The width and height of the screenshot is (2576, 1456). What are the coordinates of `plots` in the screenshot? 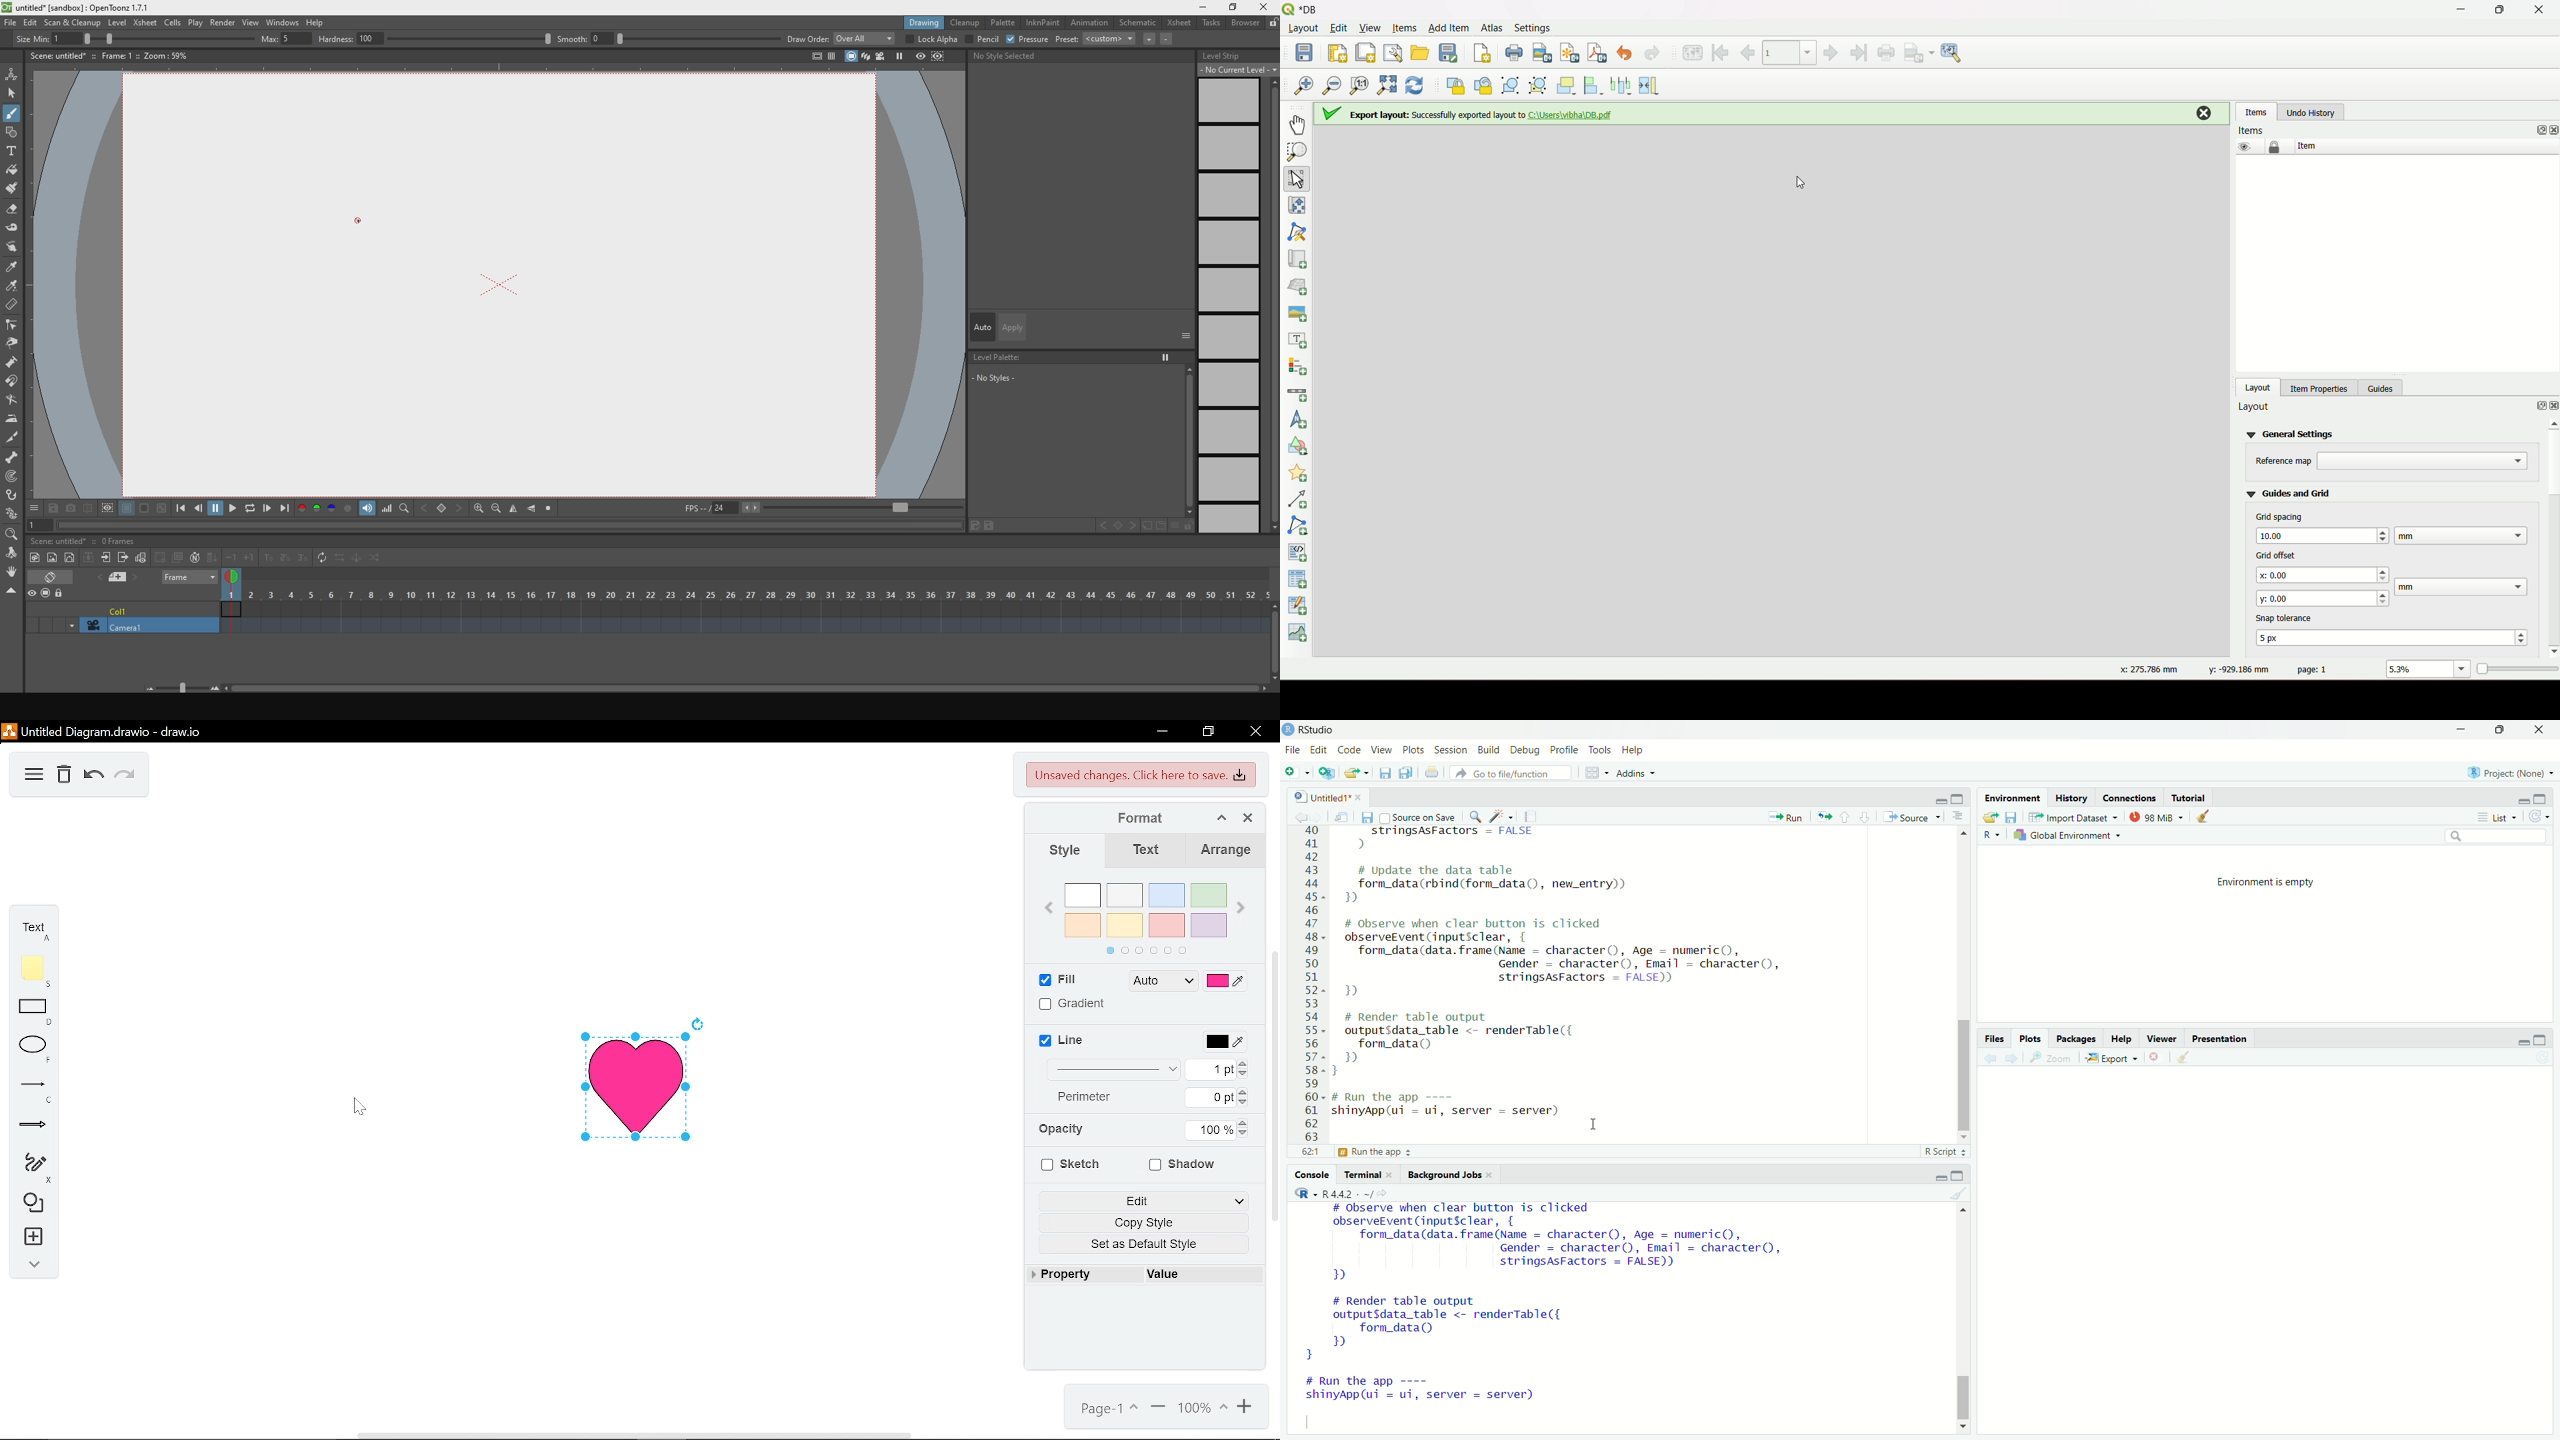 It's located at (2031, 1038).